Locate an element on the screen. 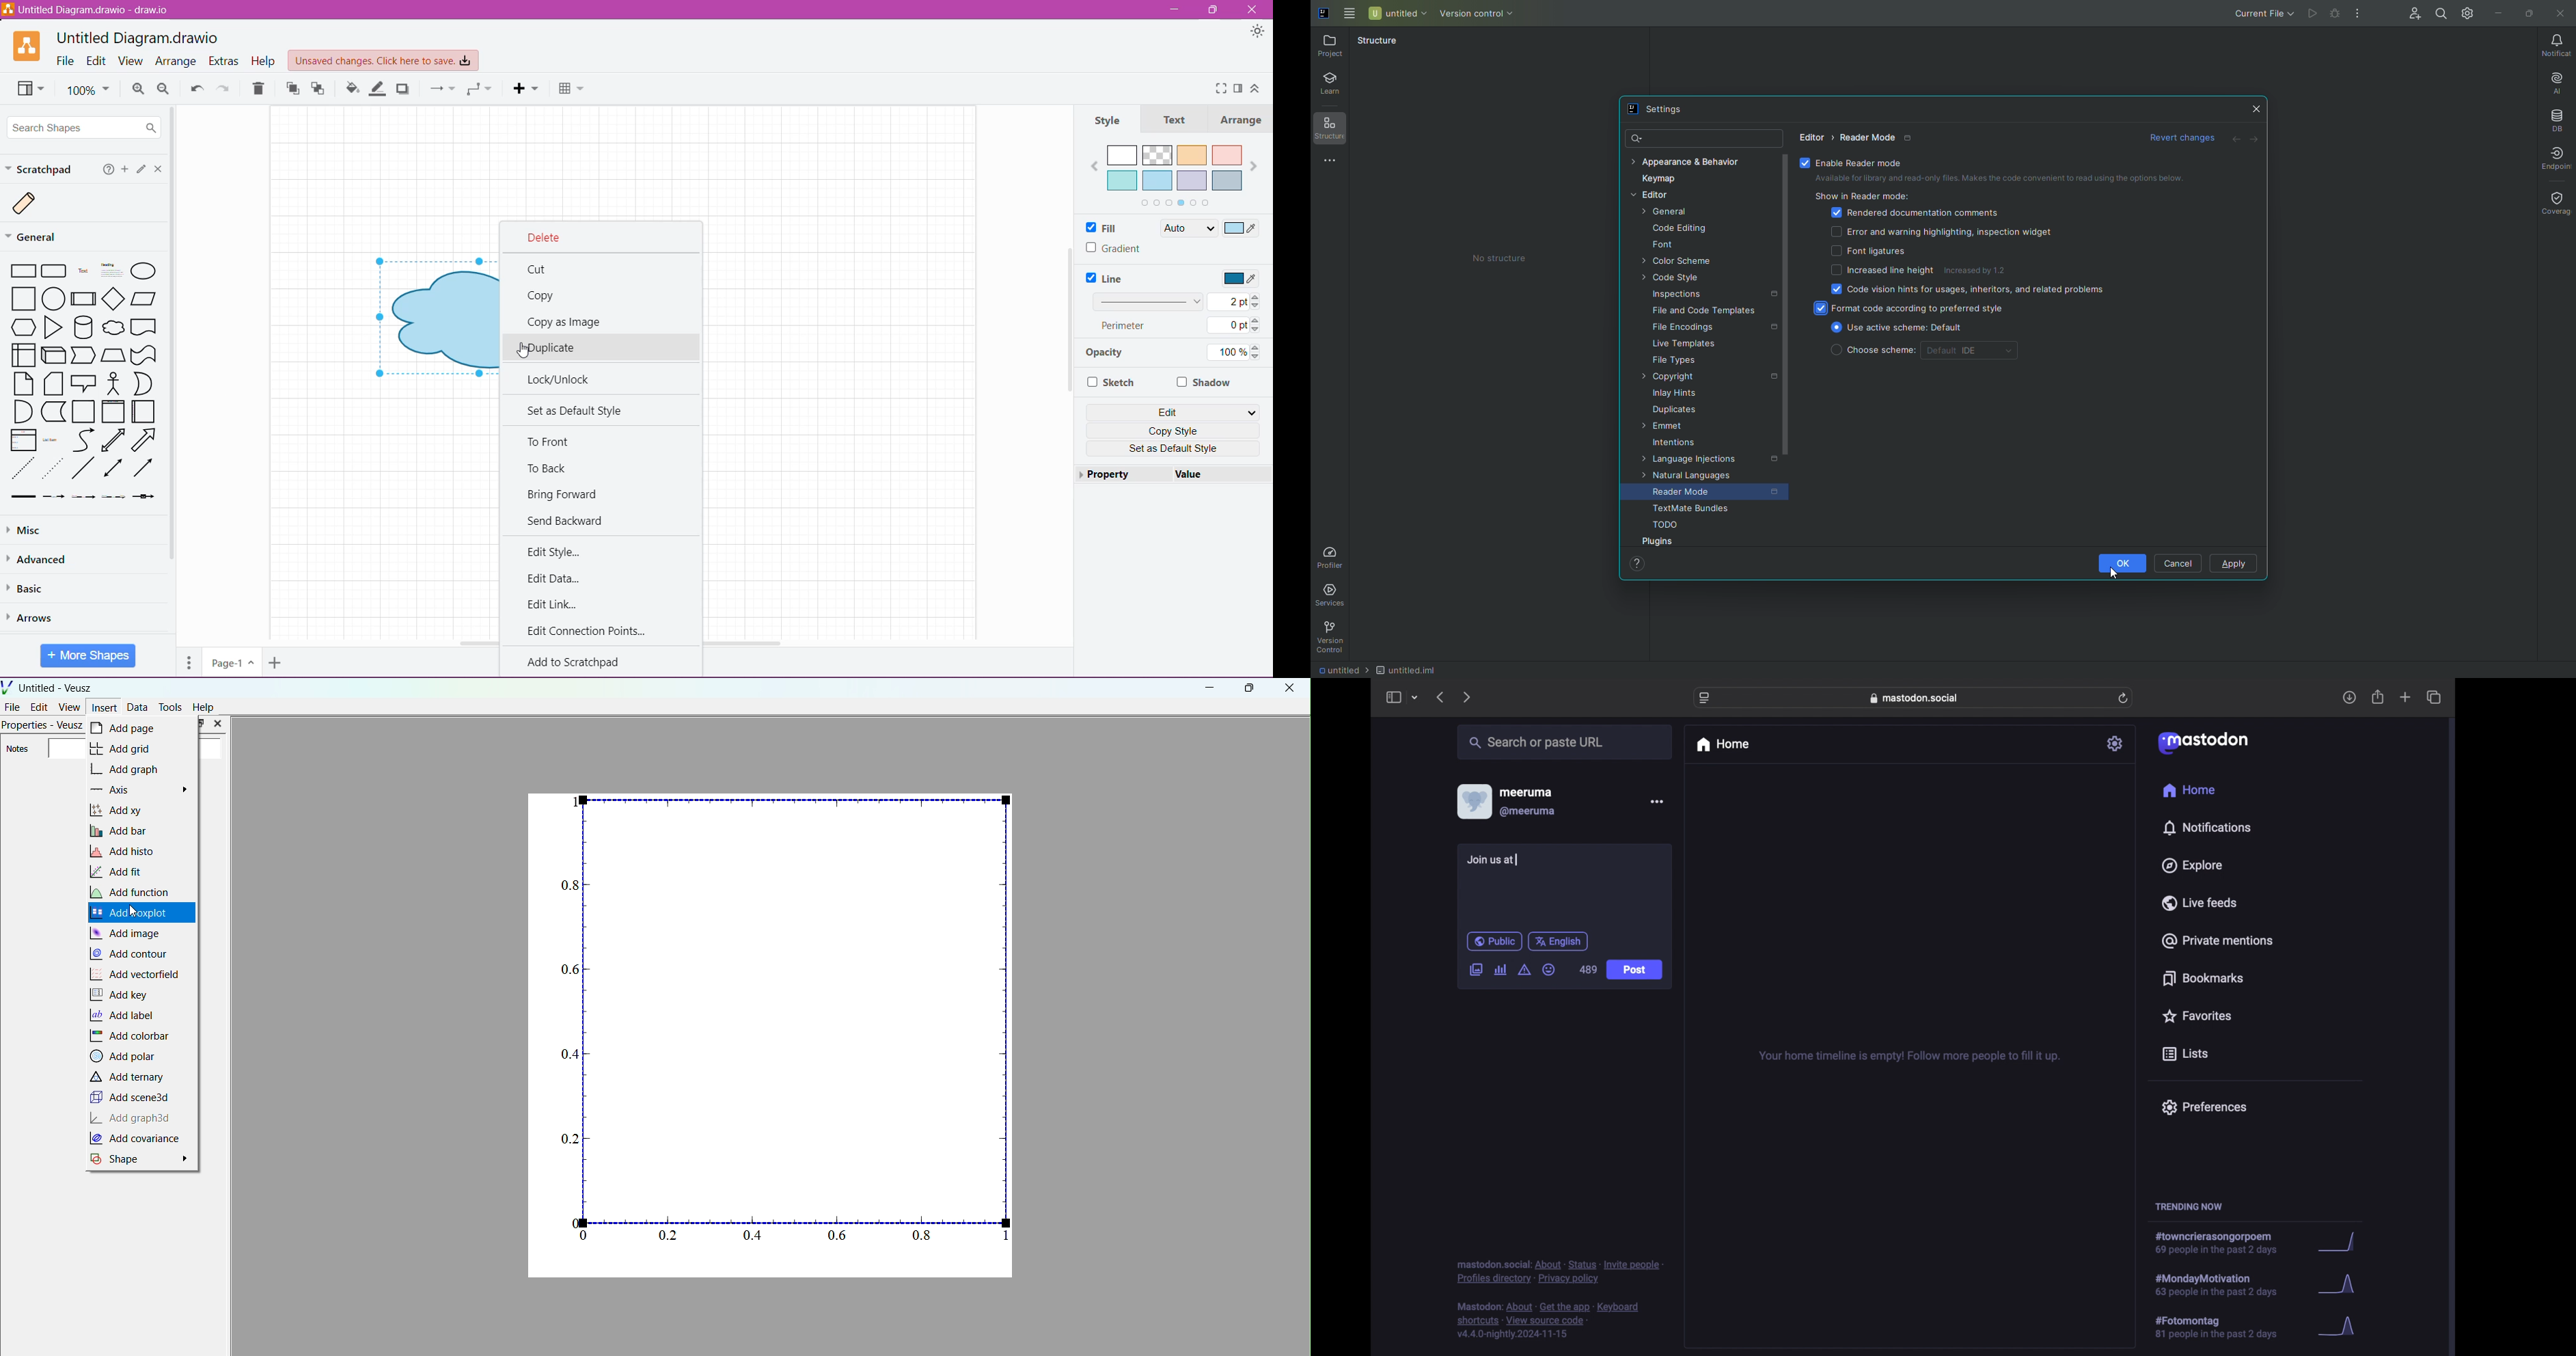  add  poll is located at coordinates (1500, 969).